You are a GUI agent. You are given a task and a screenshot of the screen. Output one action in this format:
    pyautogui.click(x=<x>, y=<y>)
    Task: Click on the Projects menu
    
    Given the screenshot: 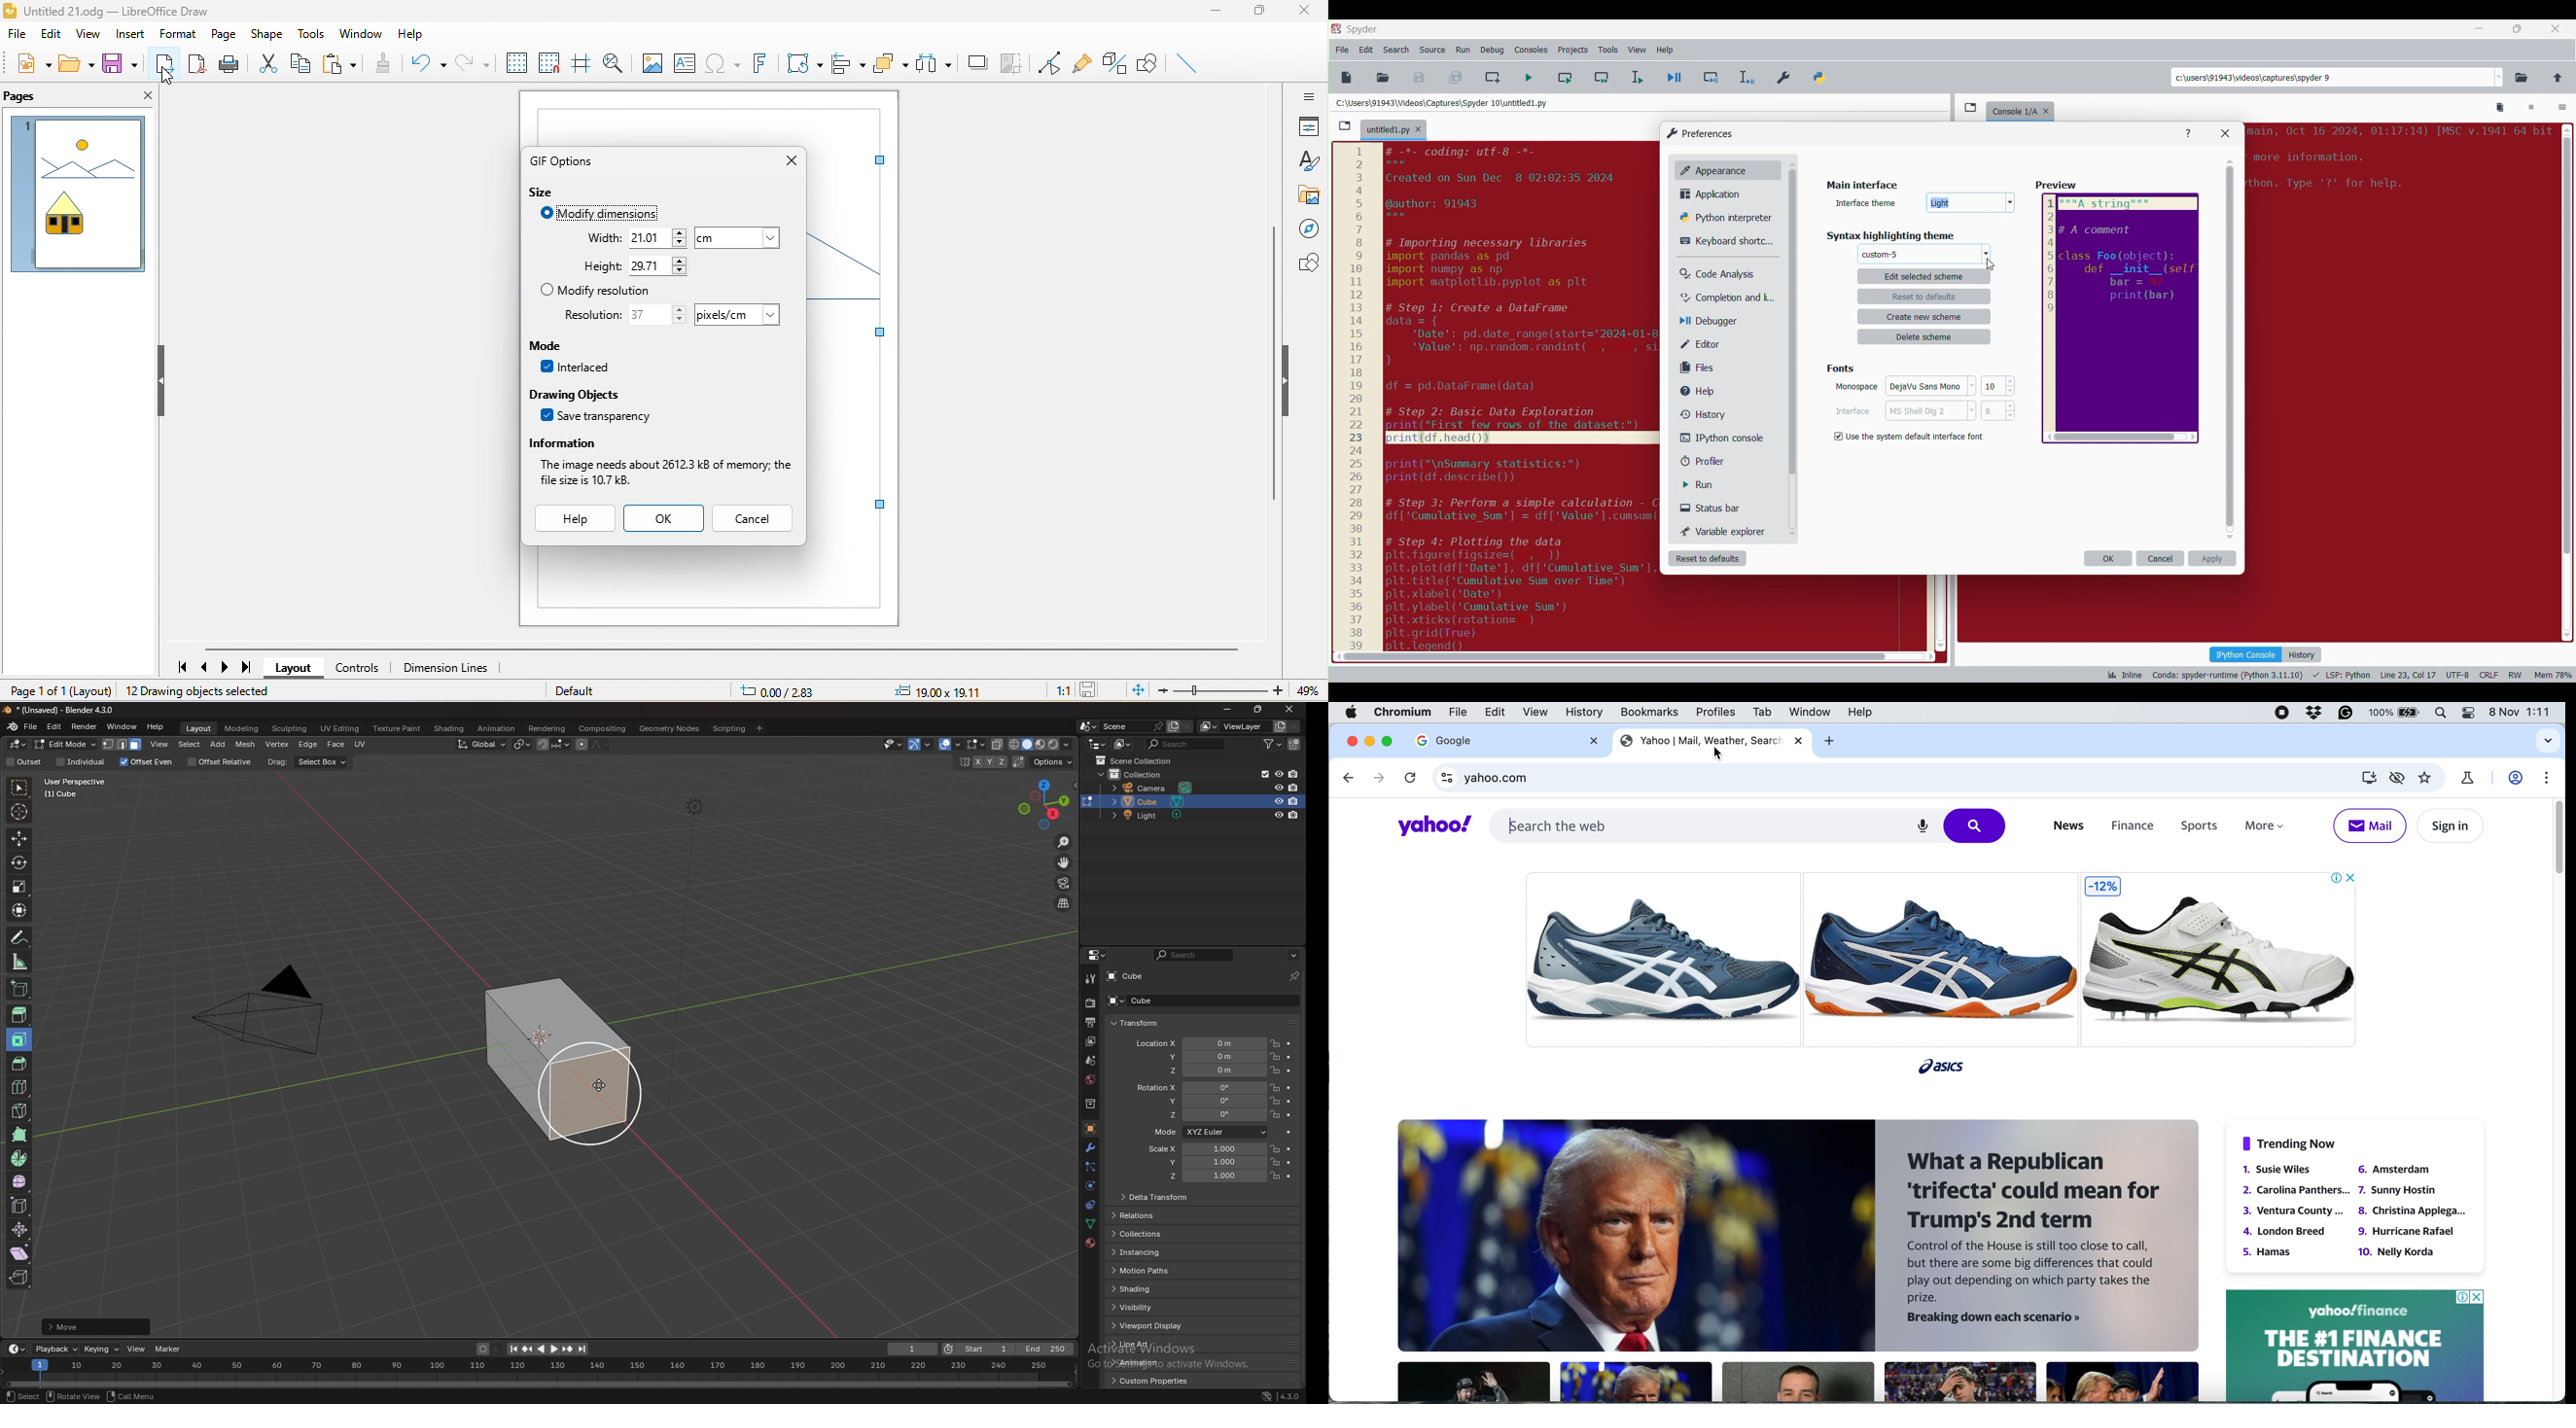 What is the action you would take?
    pyautogui.click(x=1573, y=49)
    